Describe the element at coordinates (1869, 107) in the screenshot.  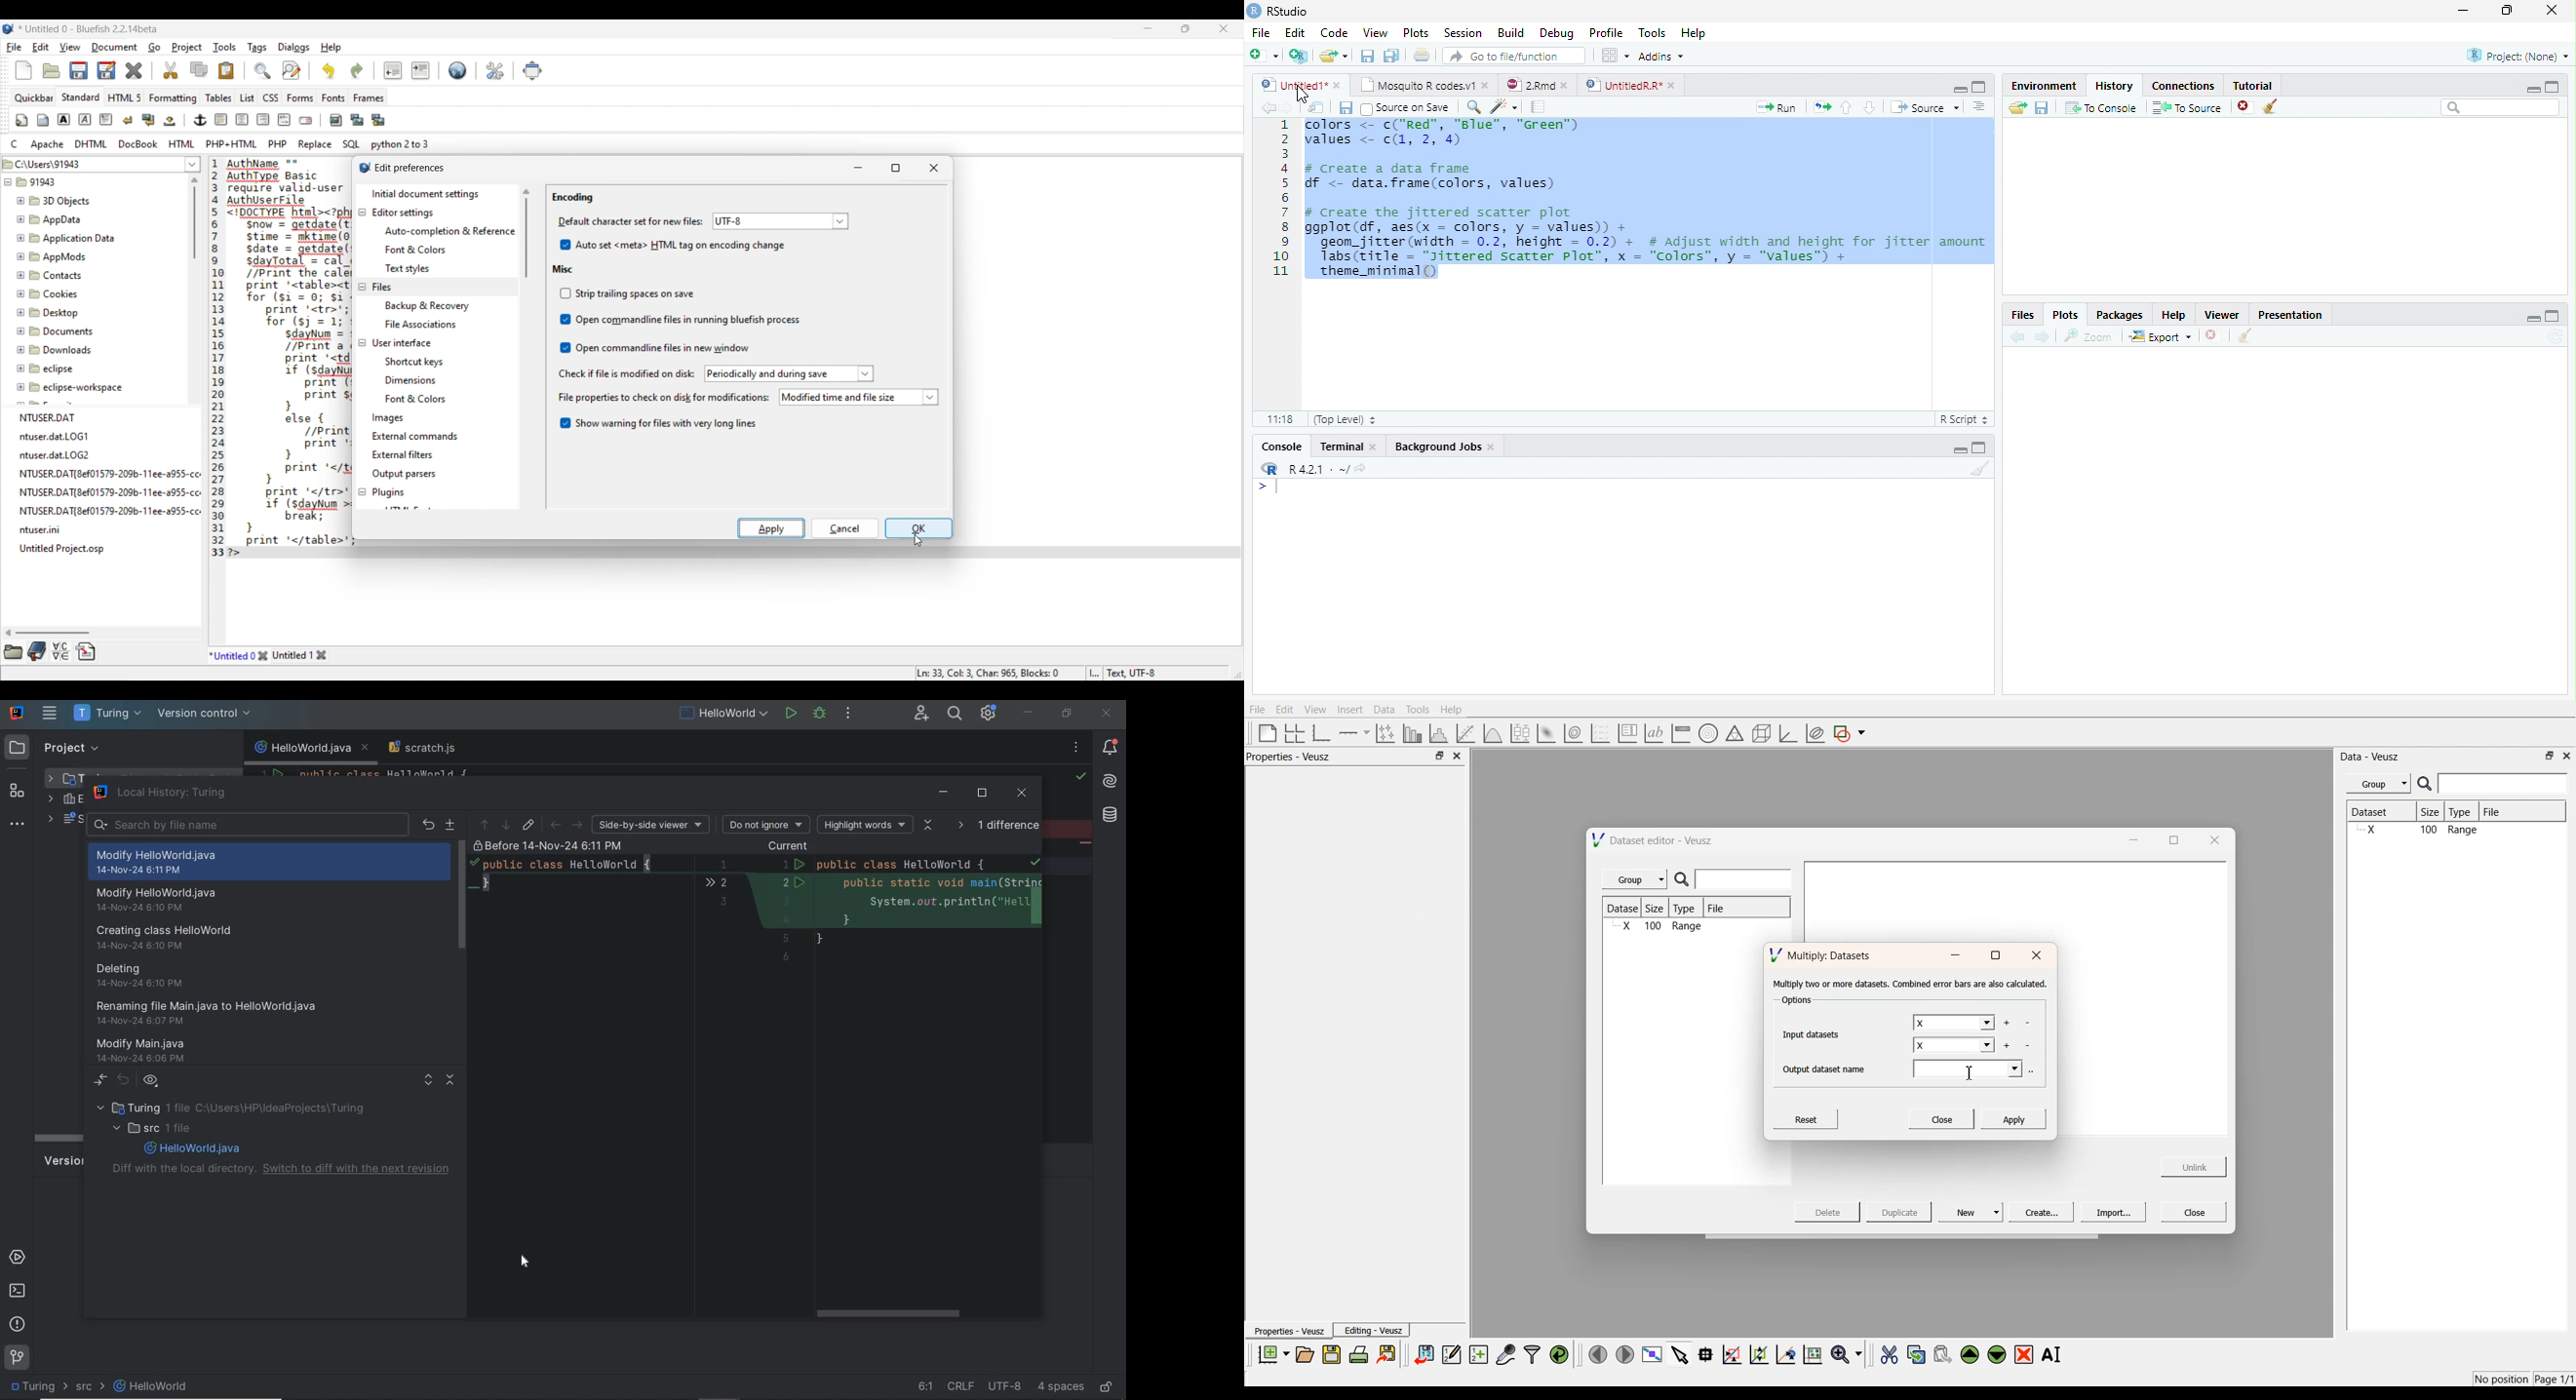
I see `Go to next section/chunk` at that location.